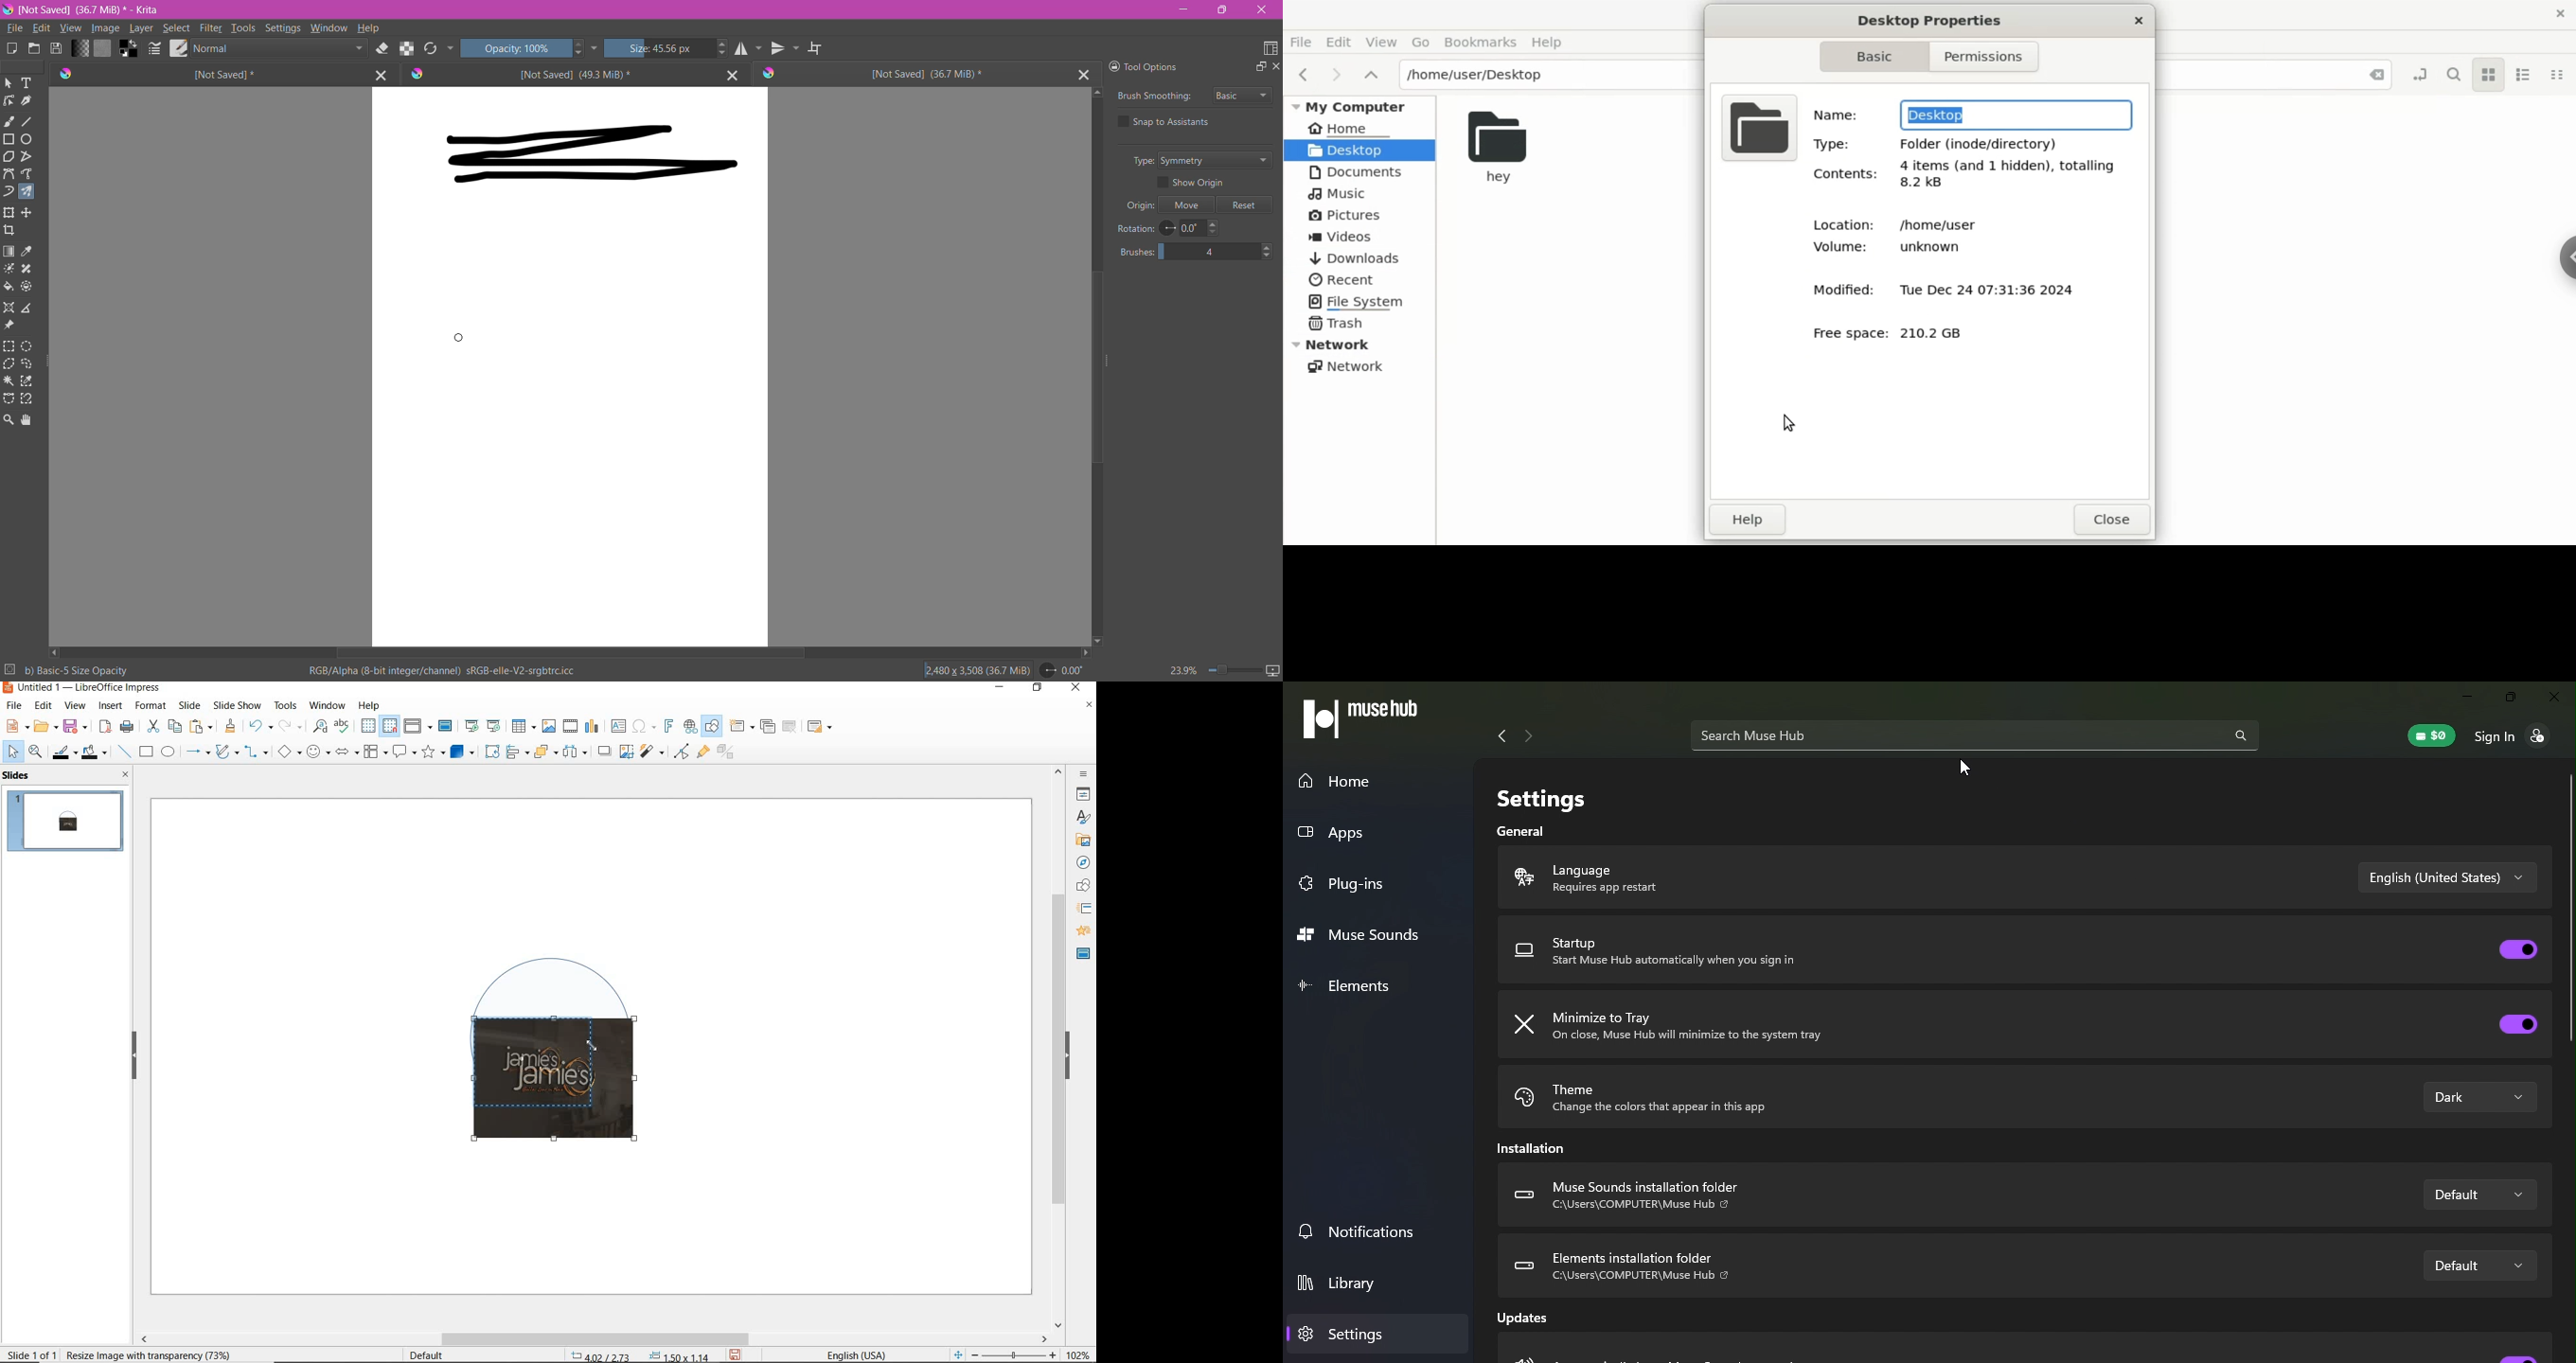 Image resolution: width=2576 pixels, height=1372 pixels. Describe the element at coordinates (914, 74) in the screenshot. I see `Unsaved Document Tab3` at that location.